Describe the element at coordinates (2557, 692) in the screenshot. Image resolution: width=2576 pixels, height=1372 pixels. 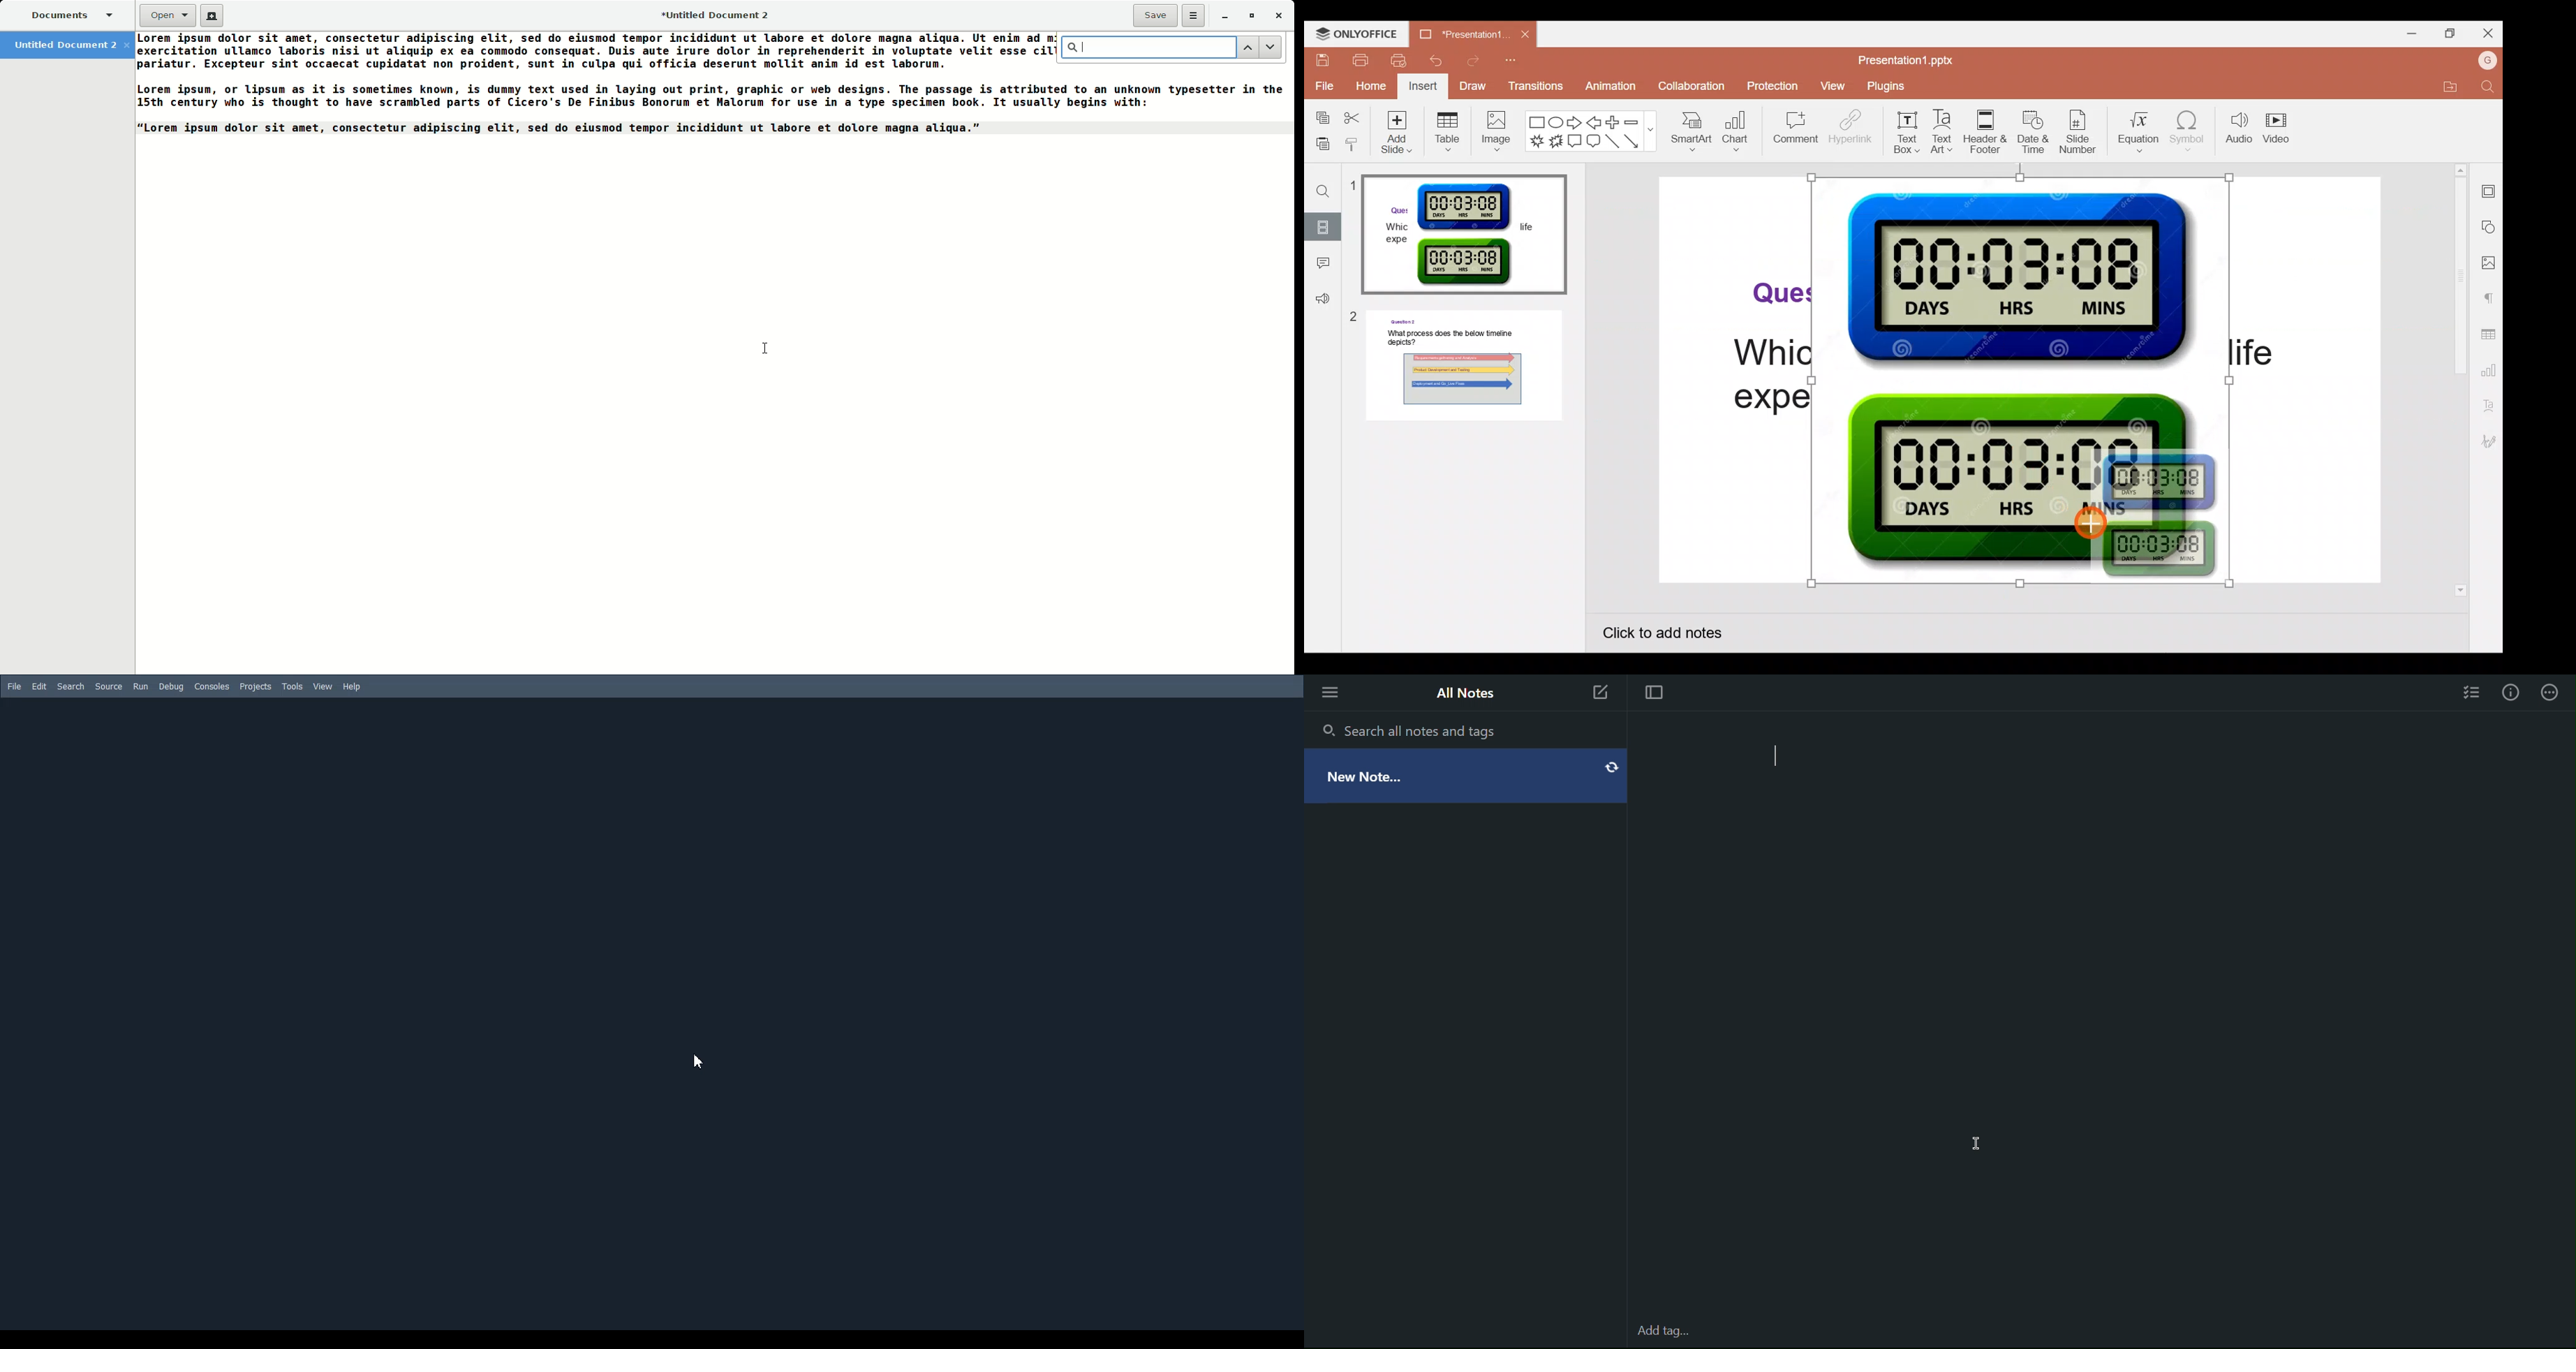
I see `Info` at that location.